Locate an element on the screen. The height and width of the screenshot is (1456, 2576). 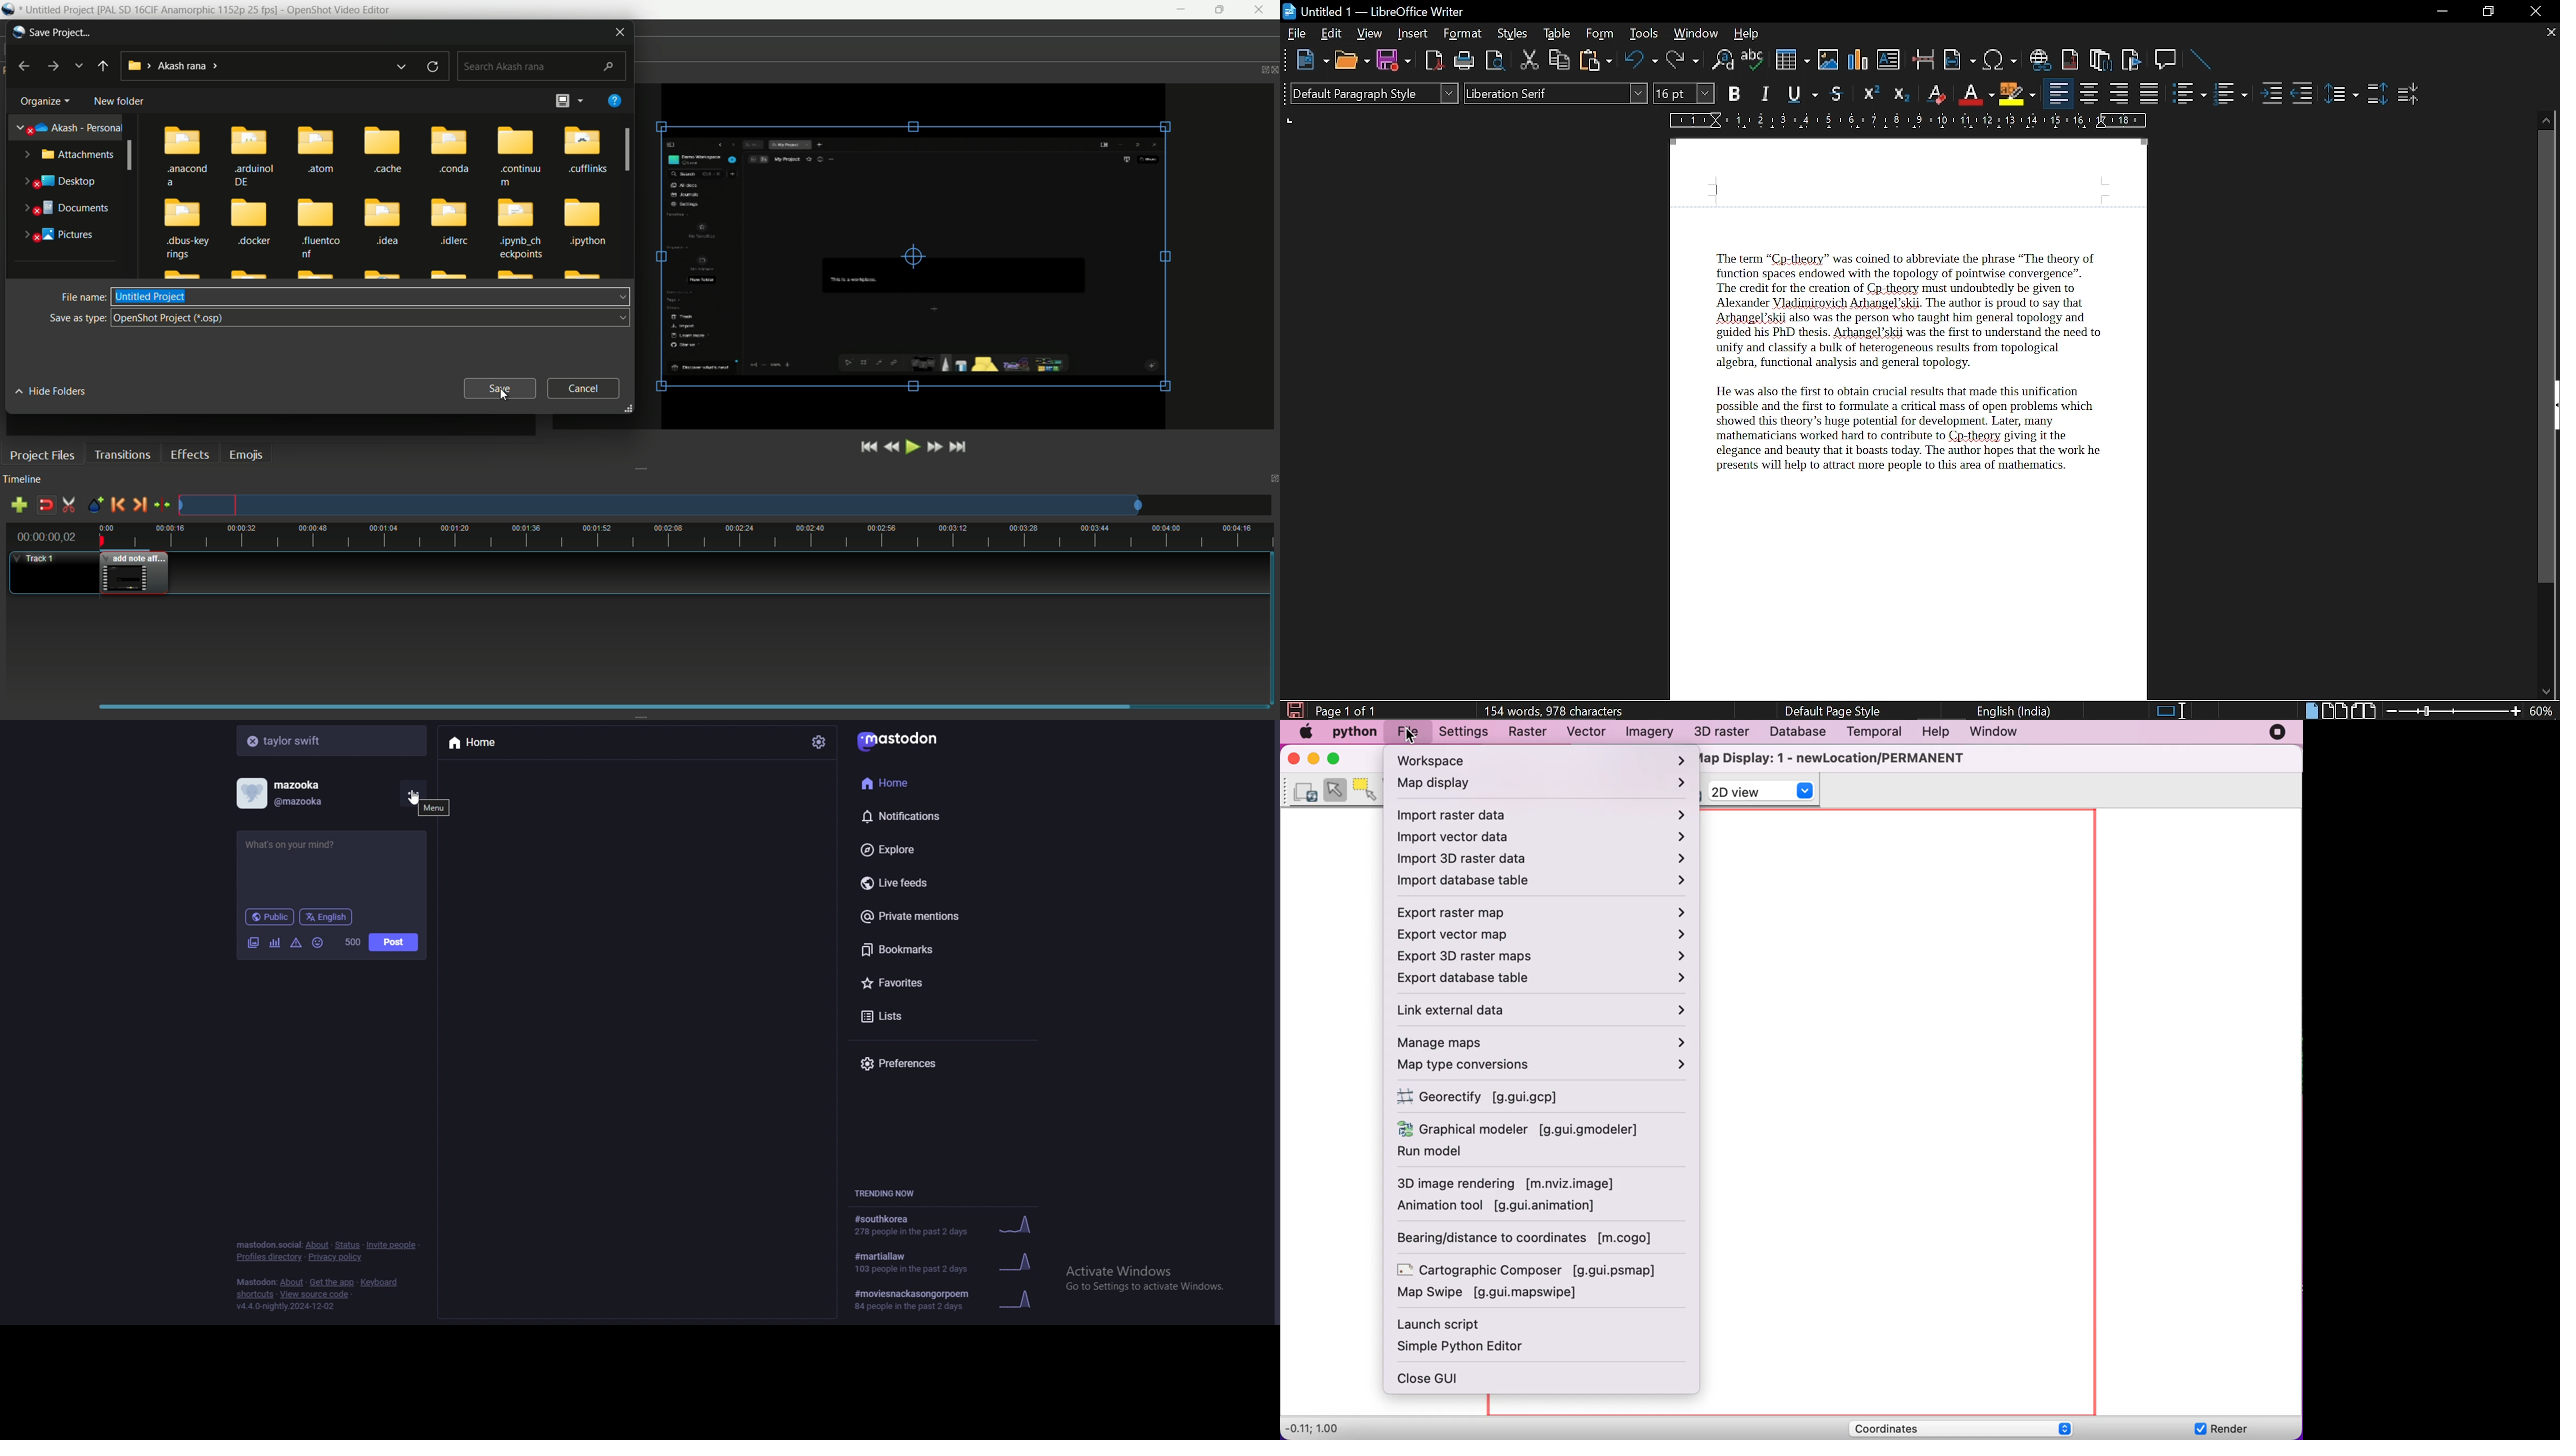
Copy is located at coordinates (1558, 60).